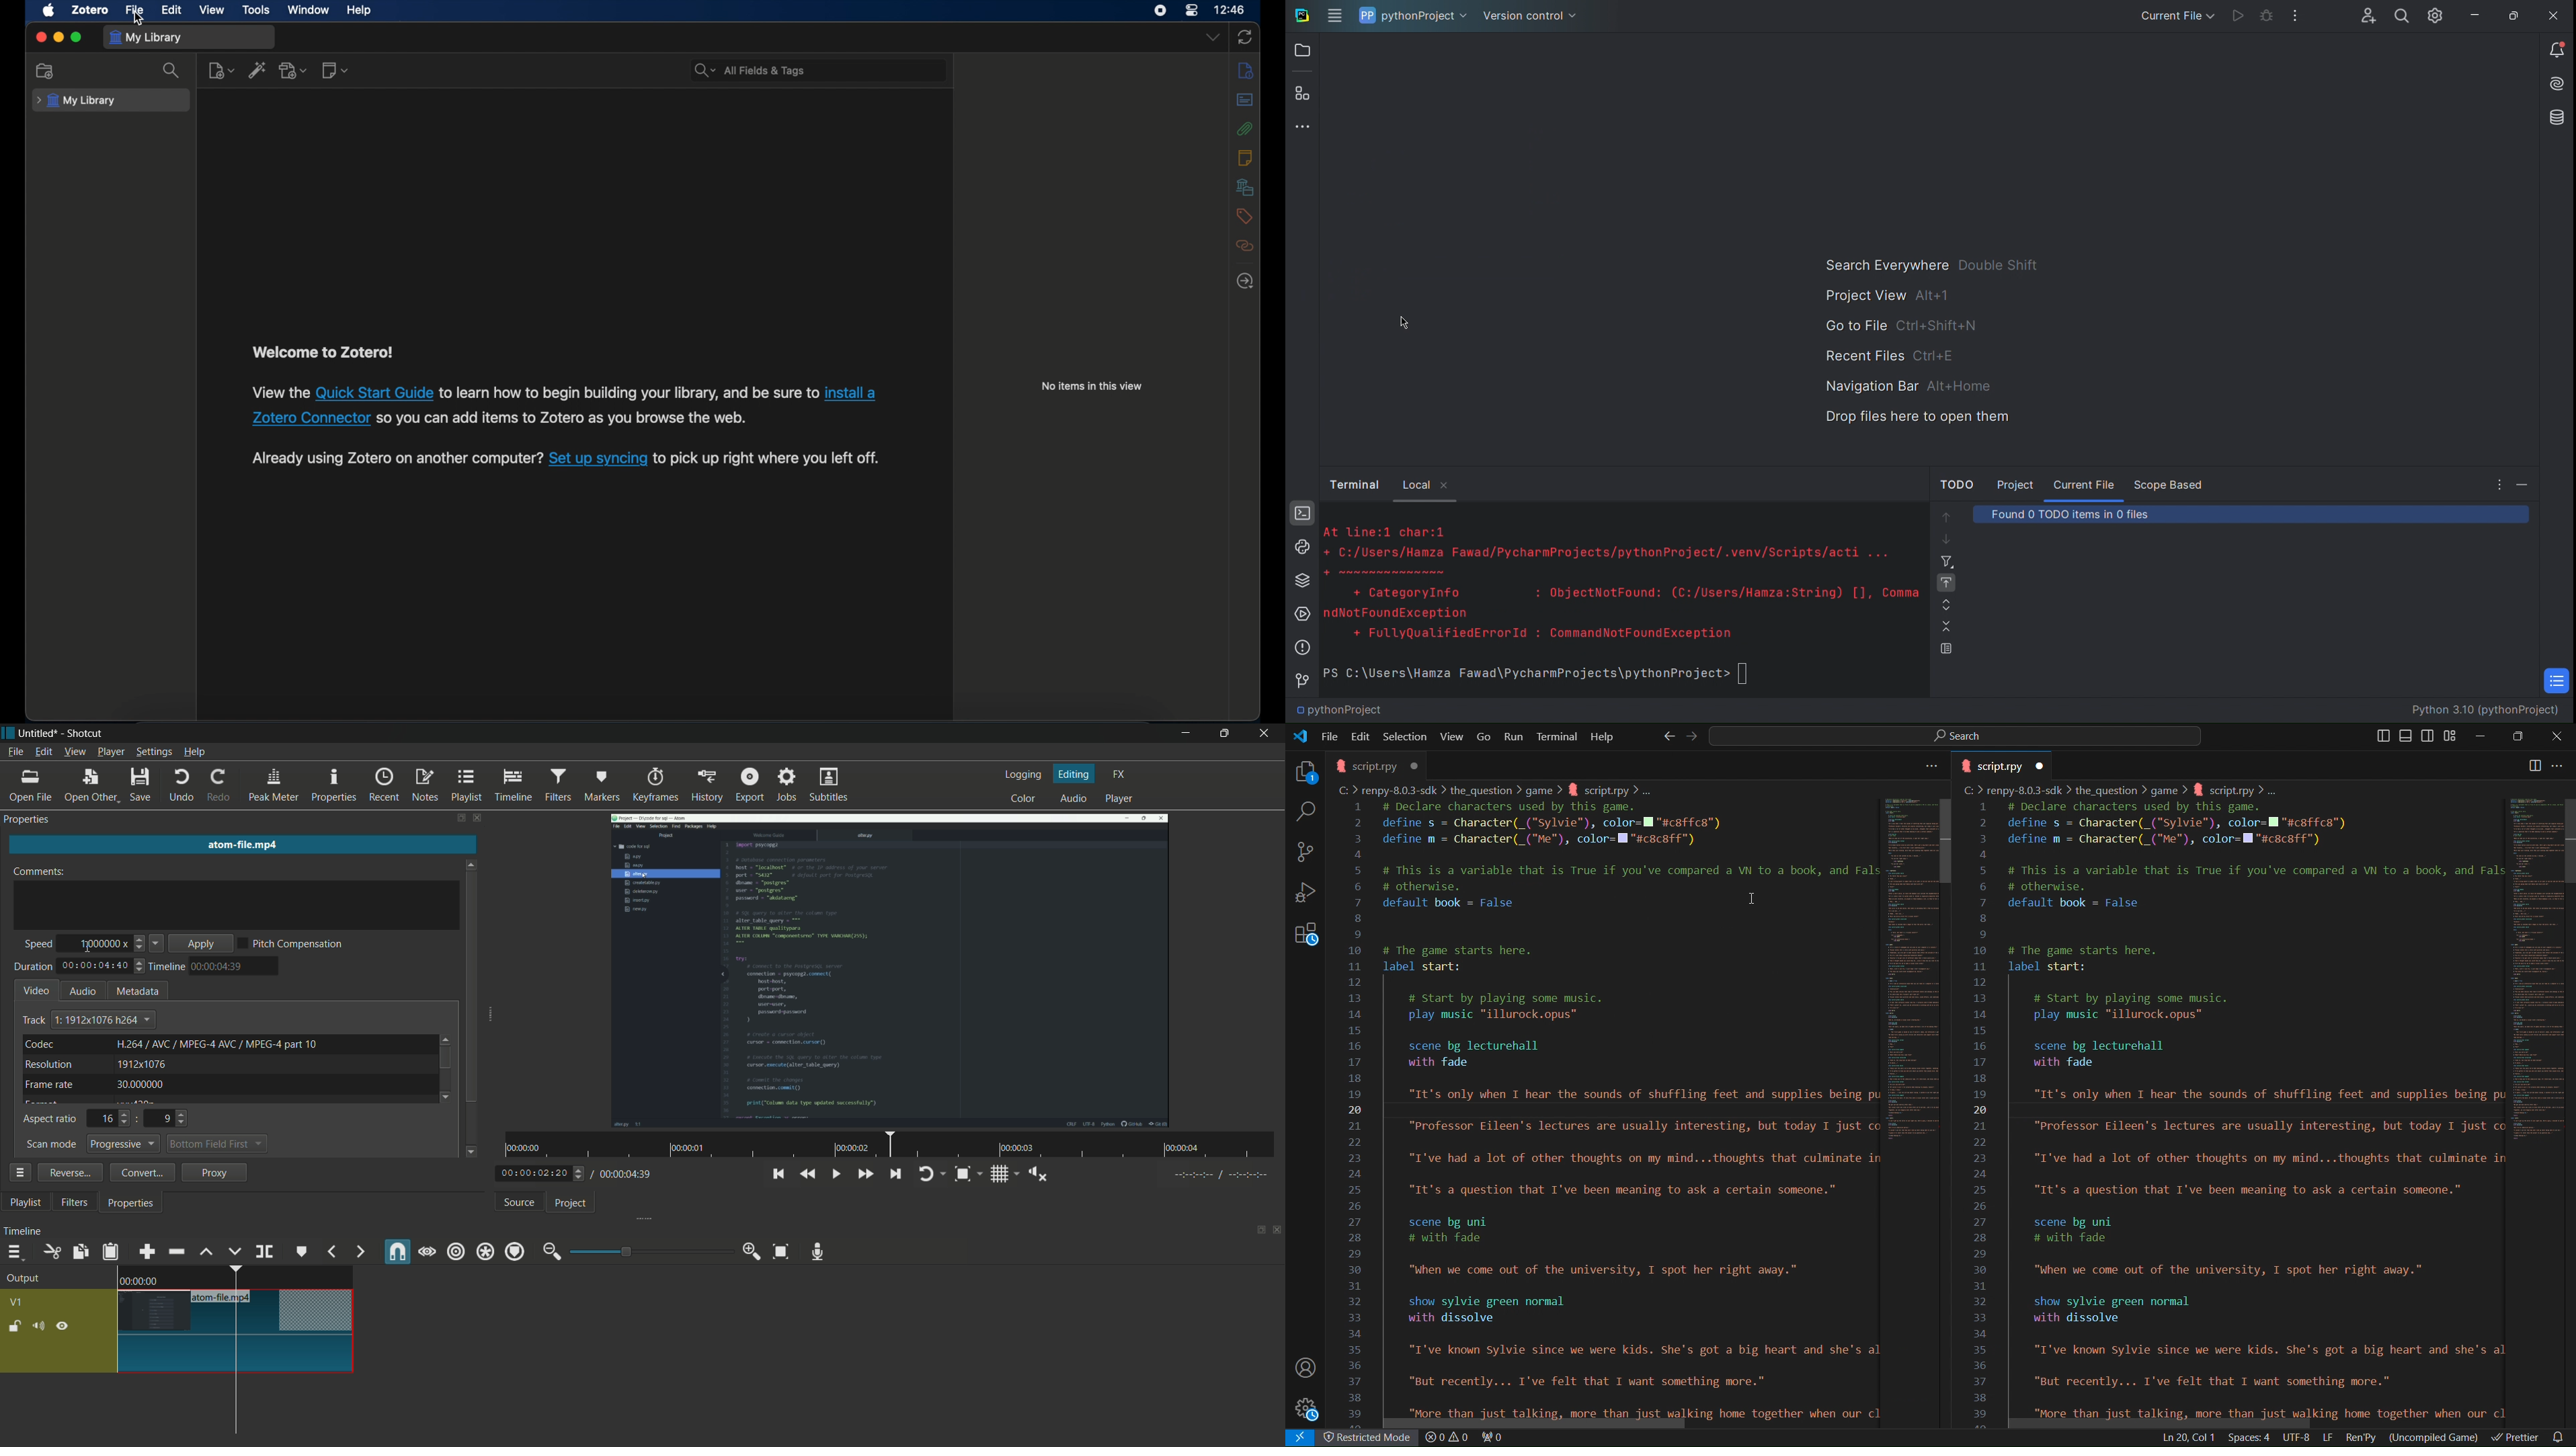 Image resolution: width=2576 pixels, height=1456 pixels. What do you see at coordinates (1214, 38) in the screenshot?
I see `drop-down` at bounding box center [1214, 38].